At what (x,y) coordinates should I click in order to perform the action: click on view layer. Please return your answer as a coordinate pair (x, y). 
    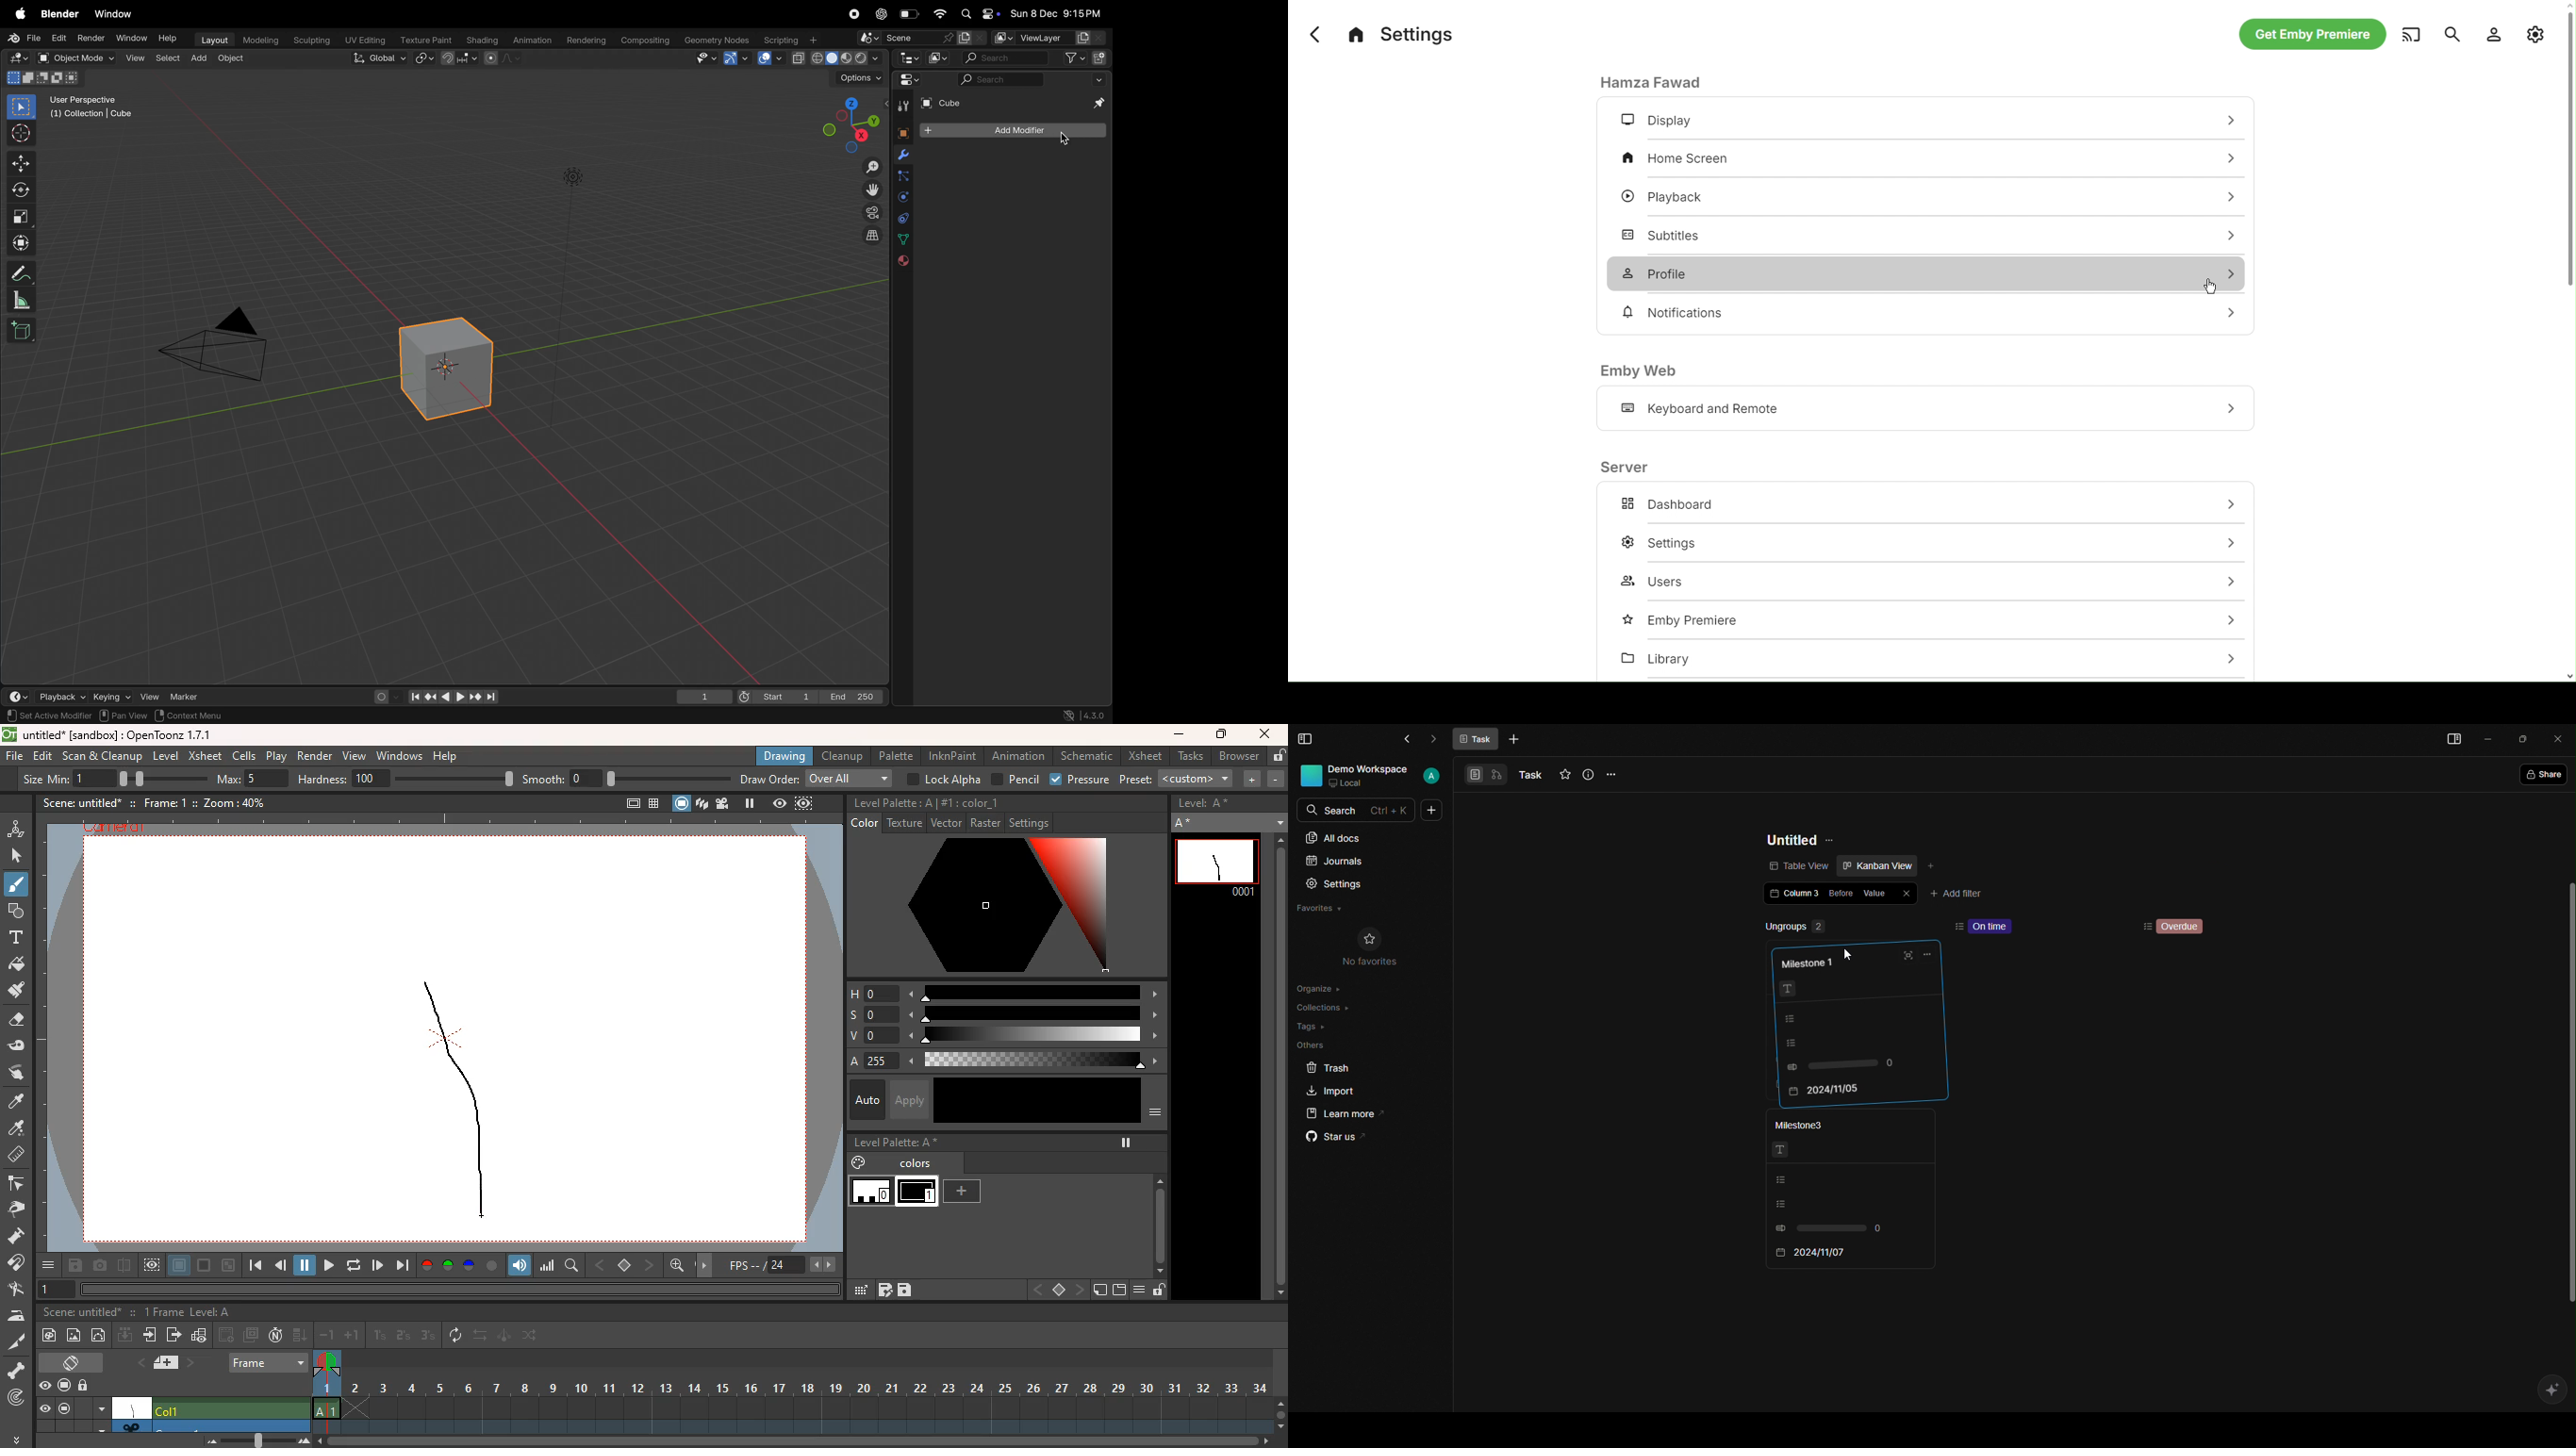
    Looking at the image, I should click on (1048, 38).